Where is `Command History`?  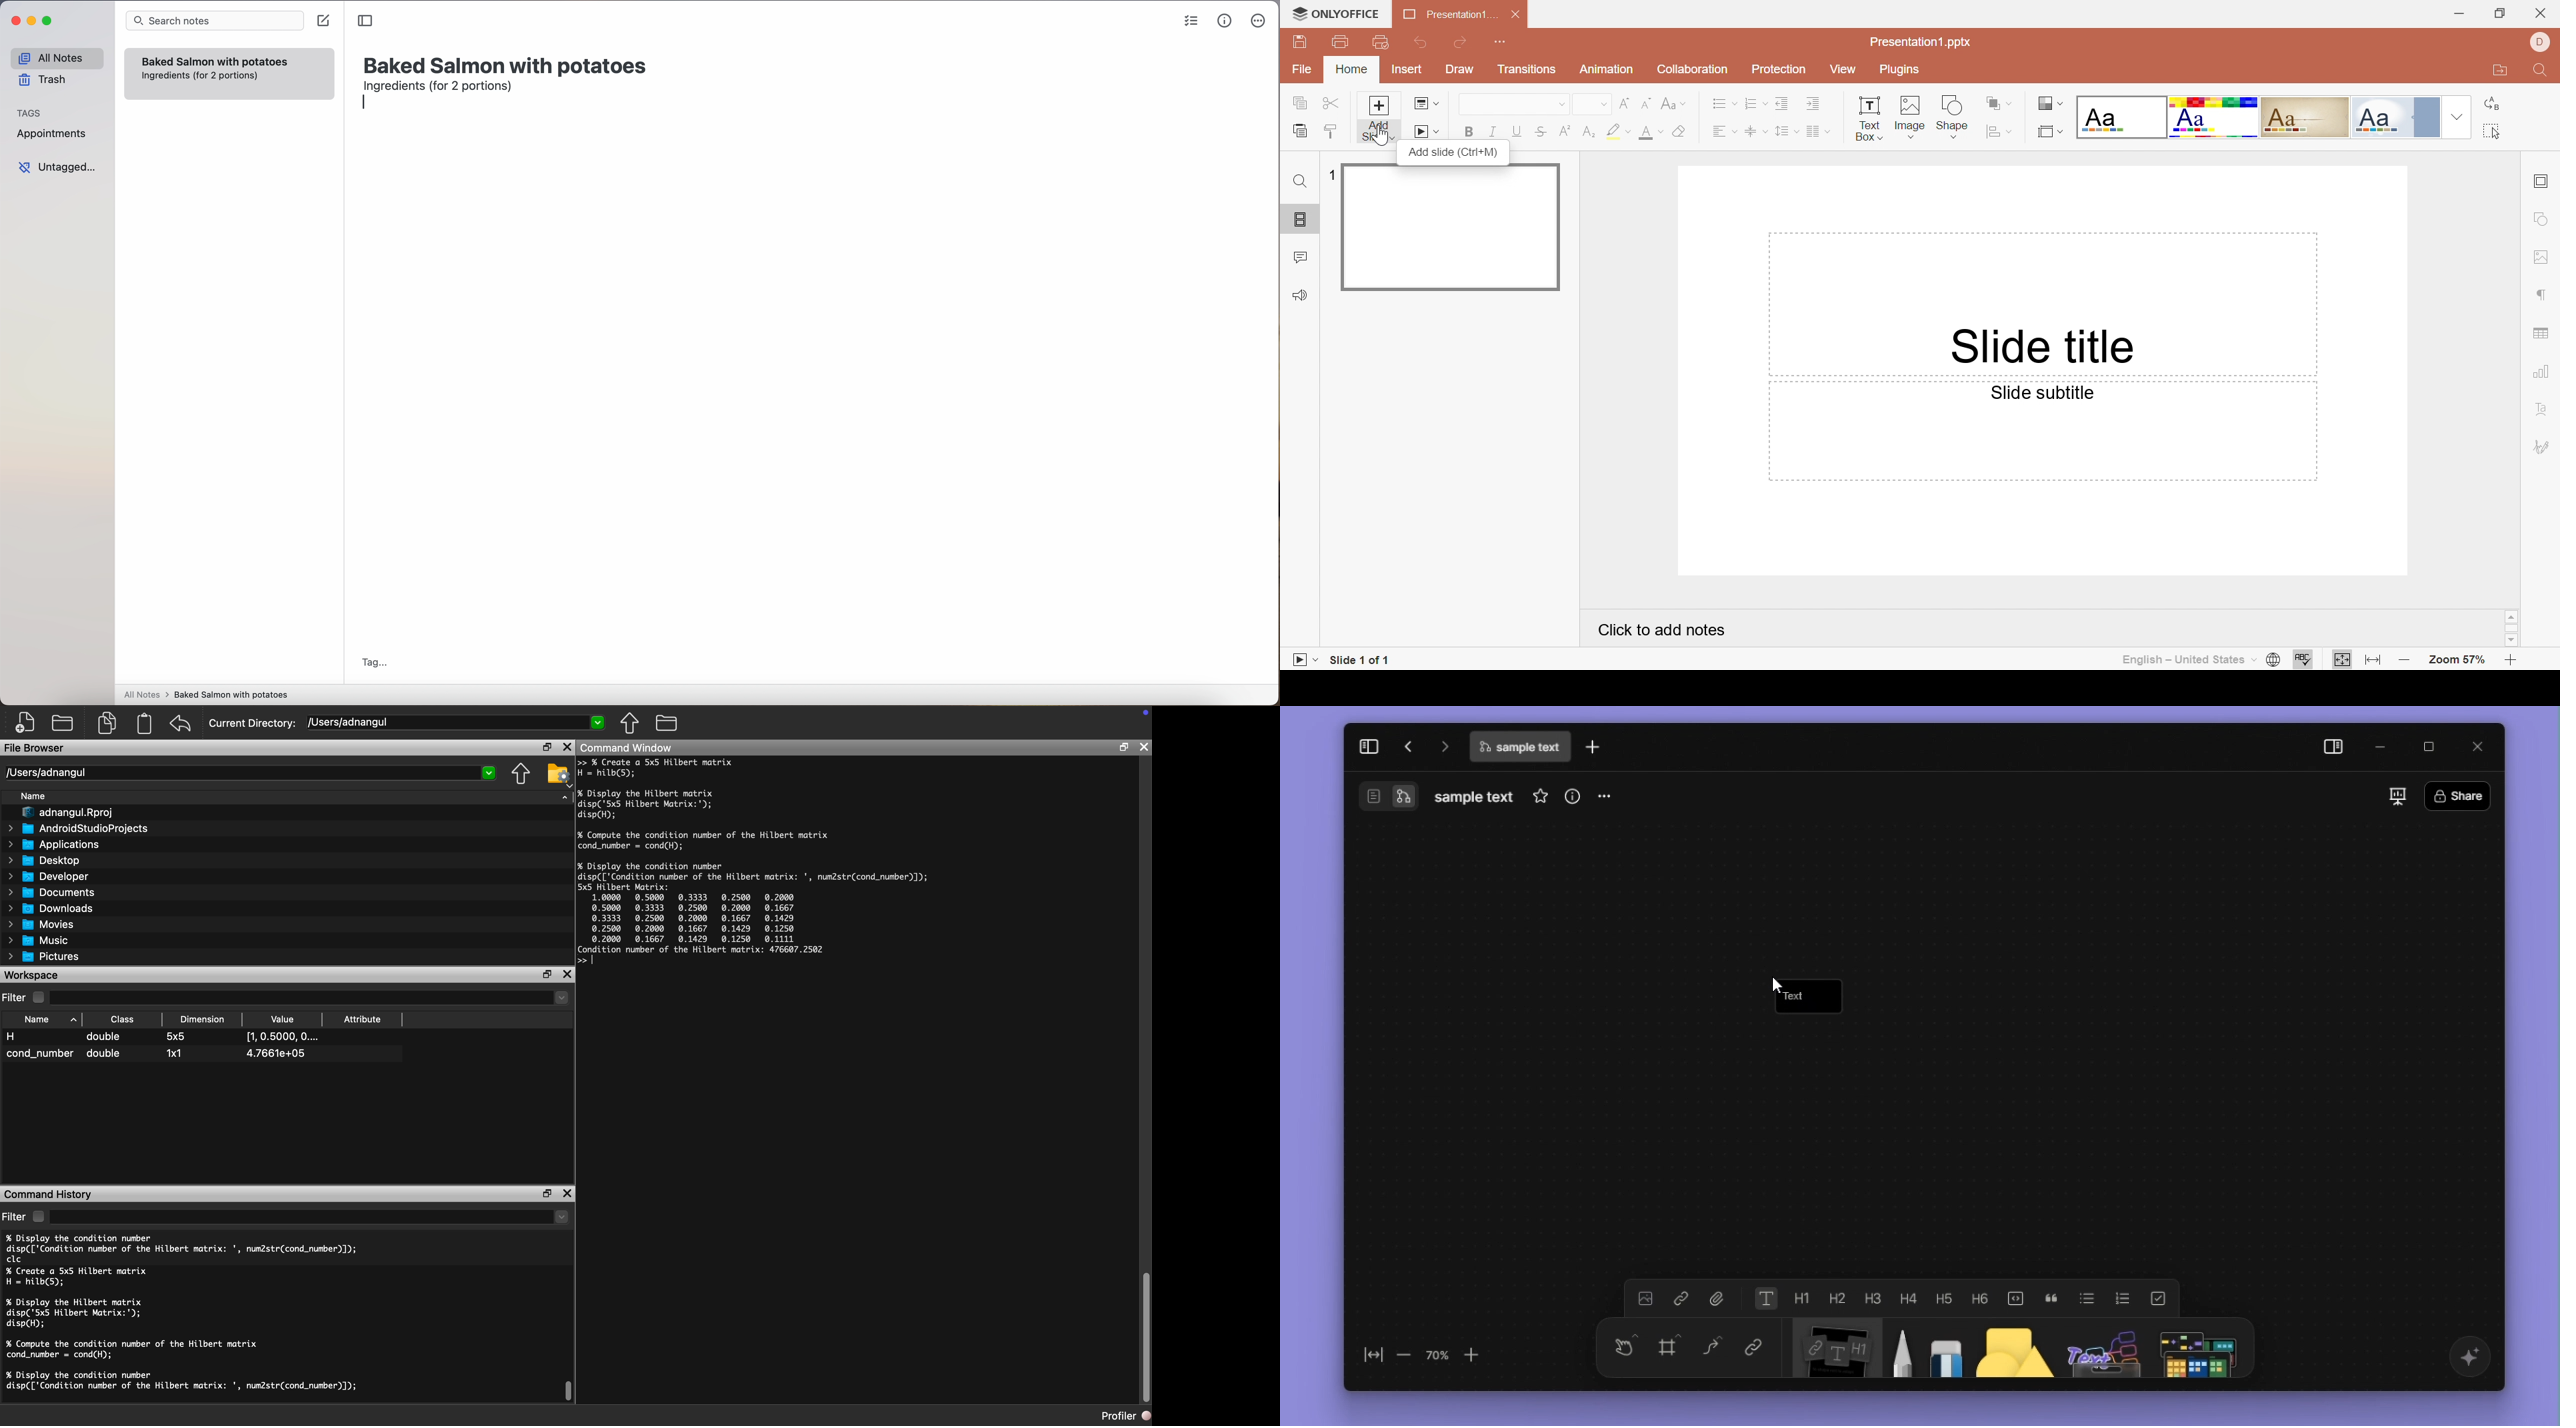 Command History is located at coordinates (49, 1194).